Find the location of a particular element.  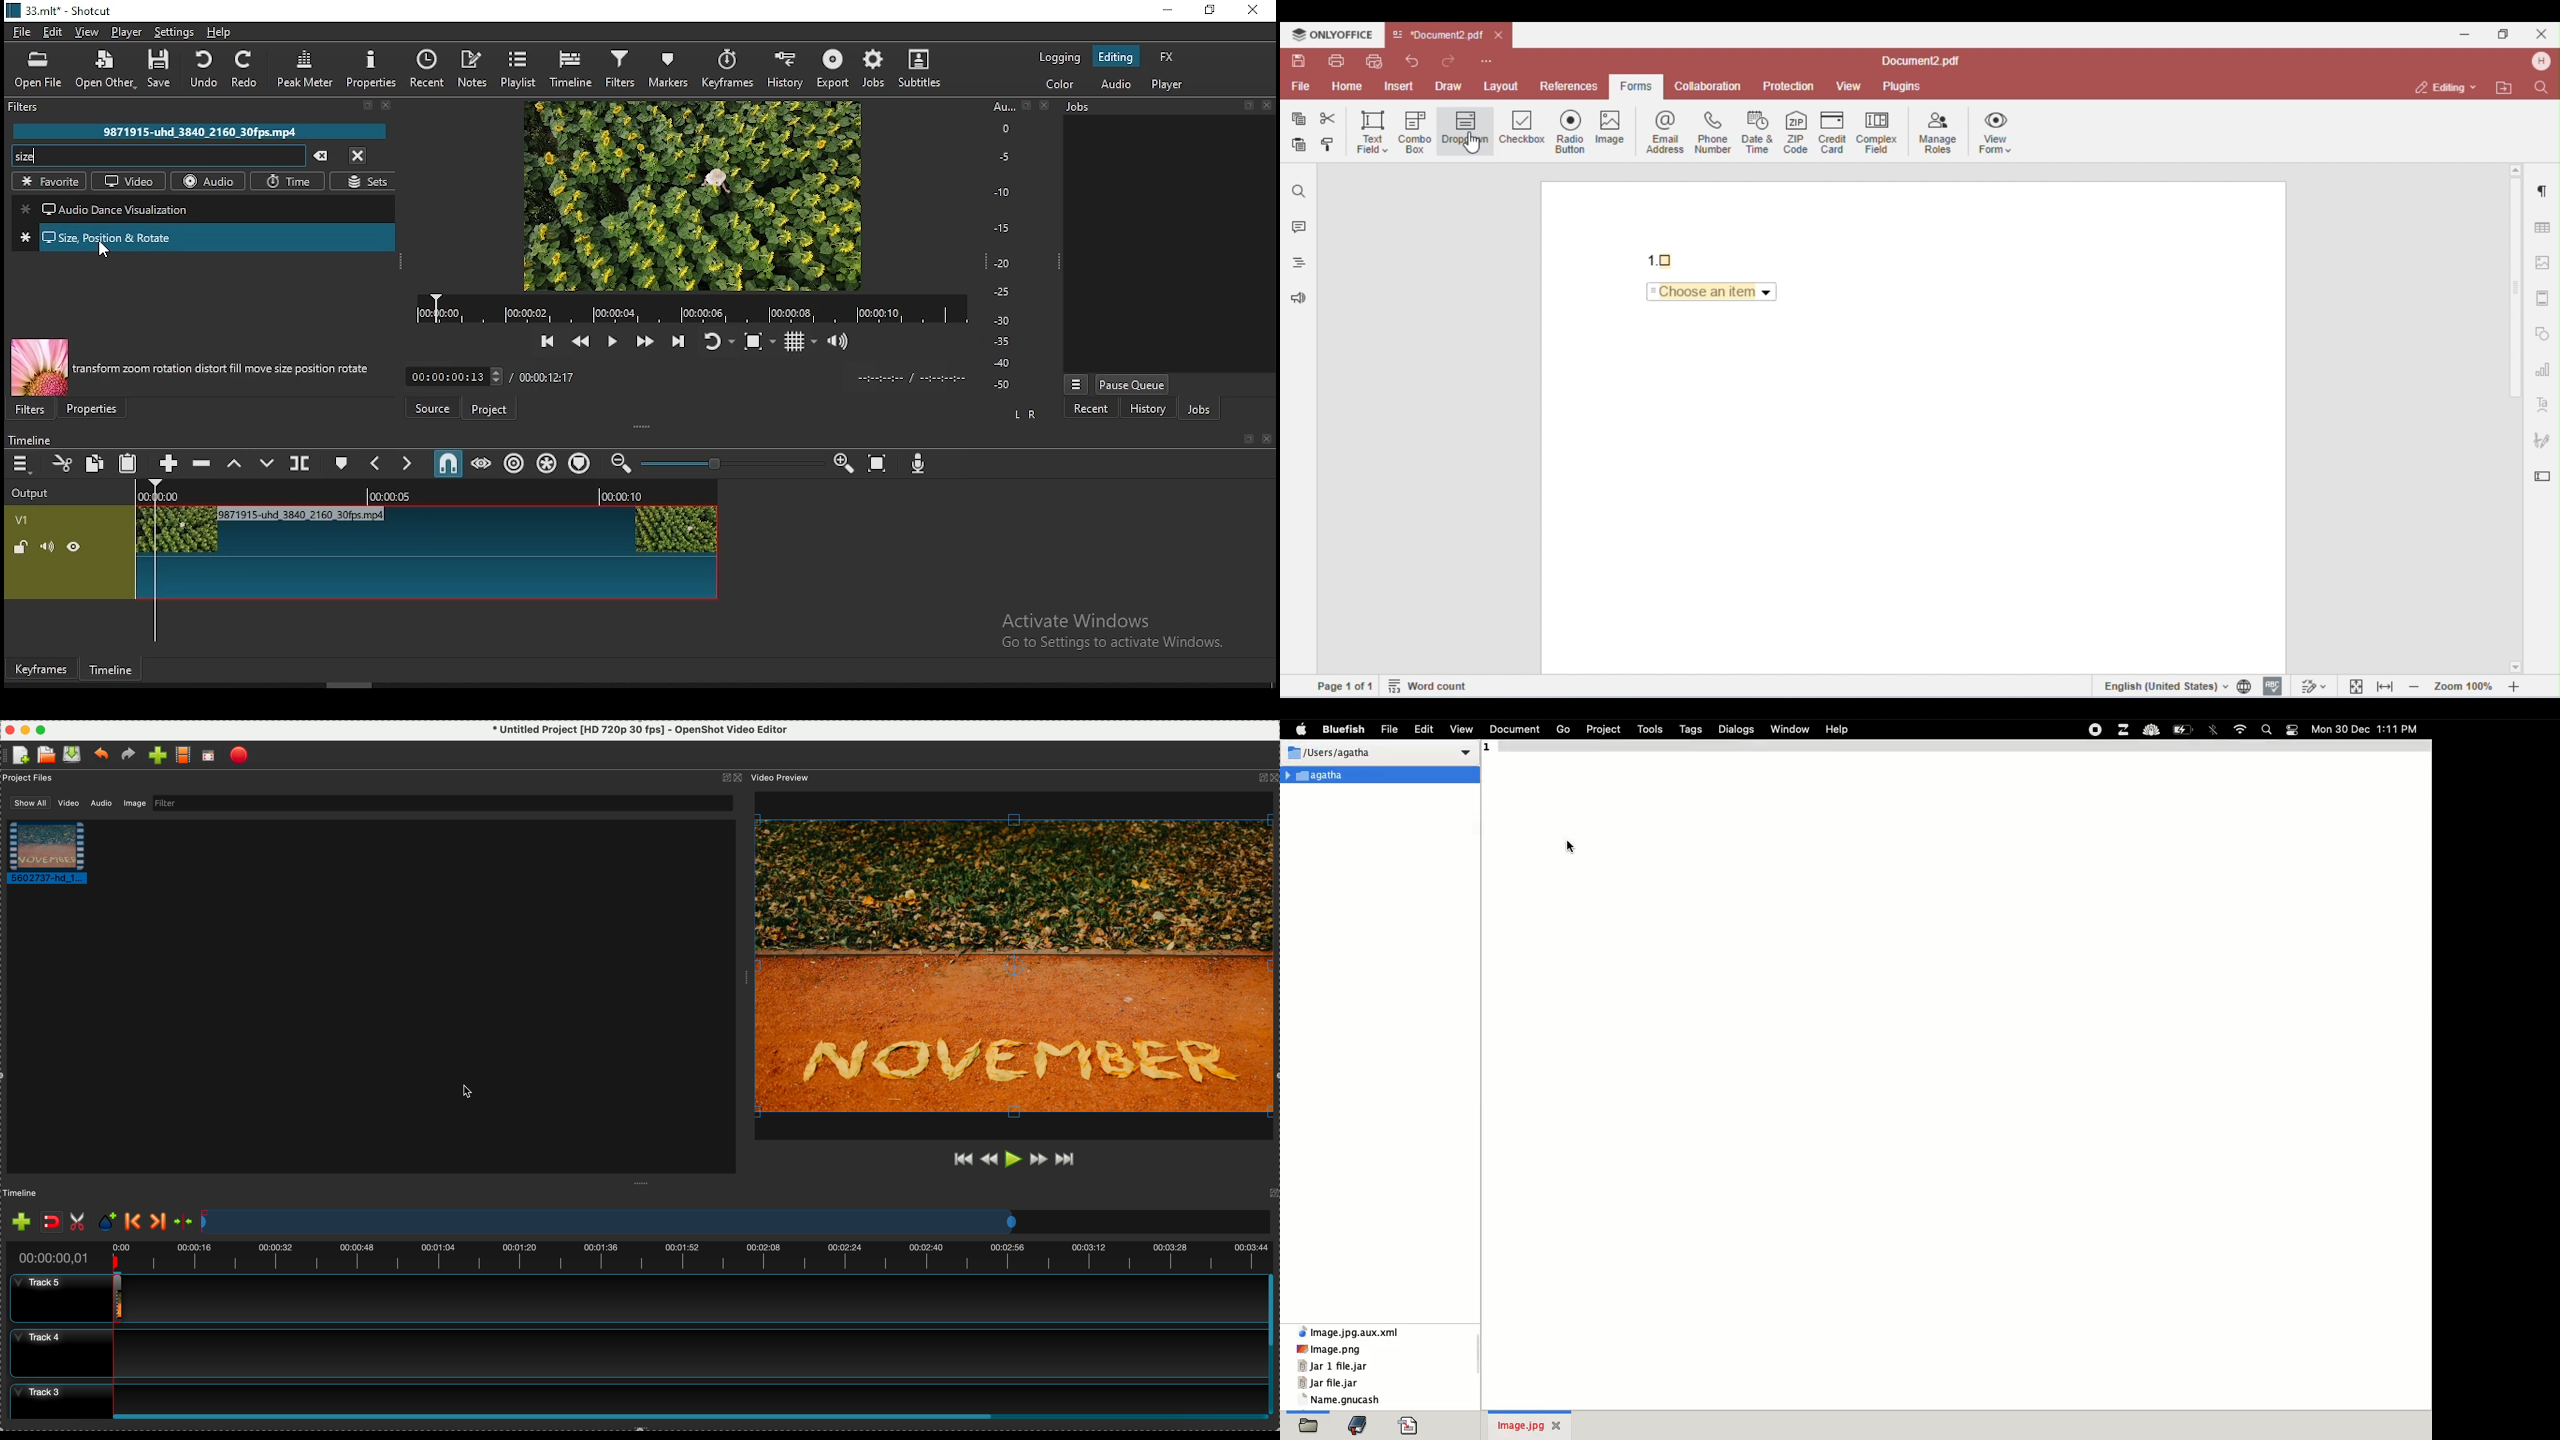

jar file.jar is located at coordinates (1329, 1383).